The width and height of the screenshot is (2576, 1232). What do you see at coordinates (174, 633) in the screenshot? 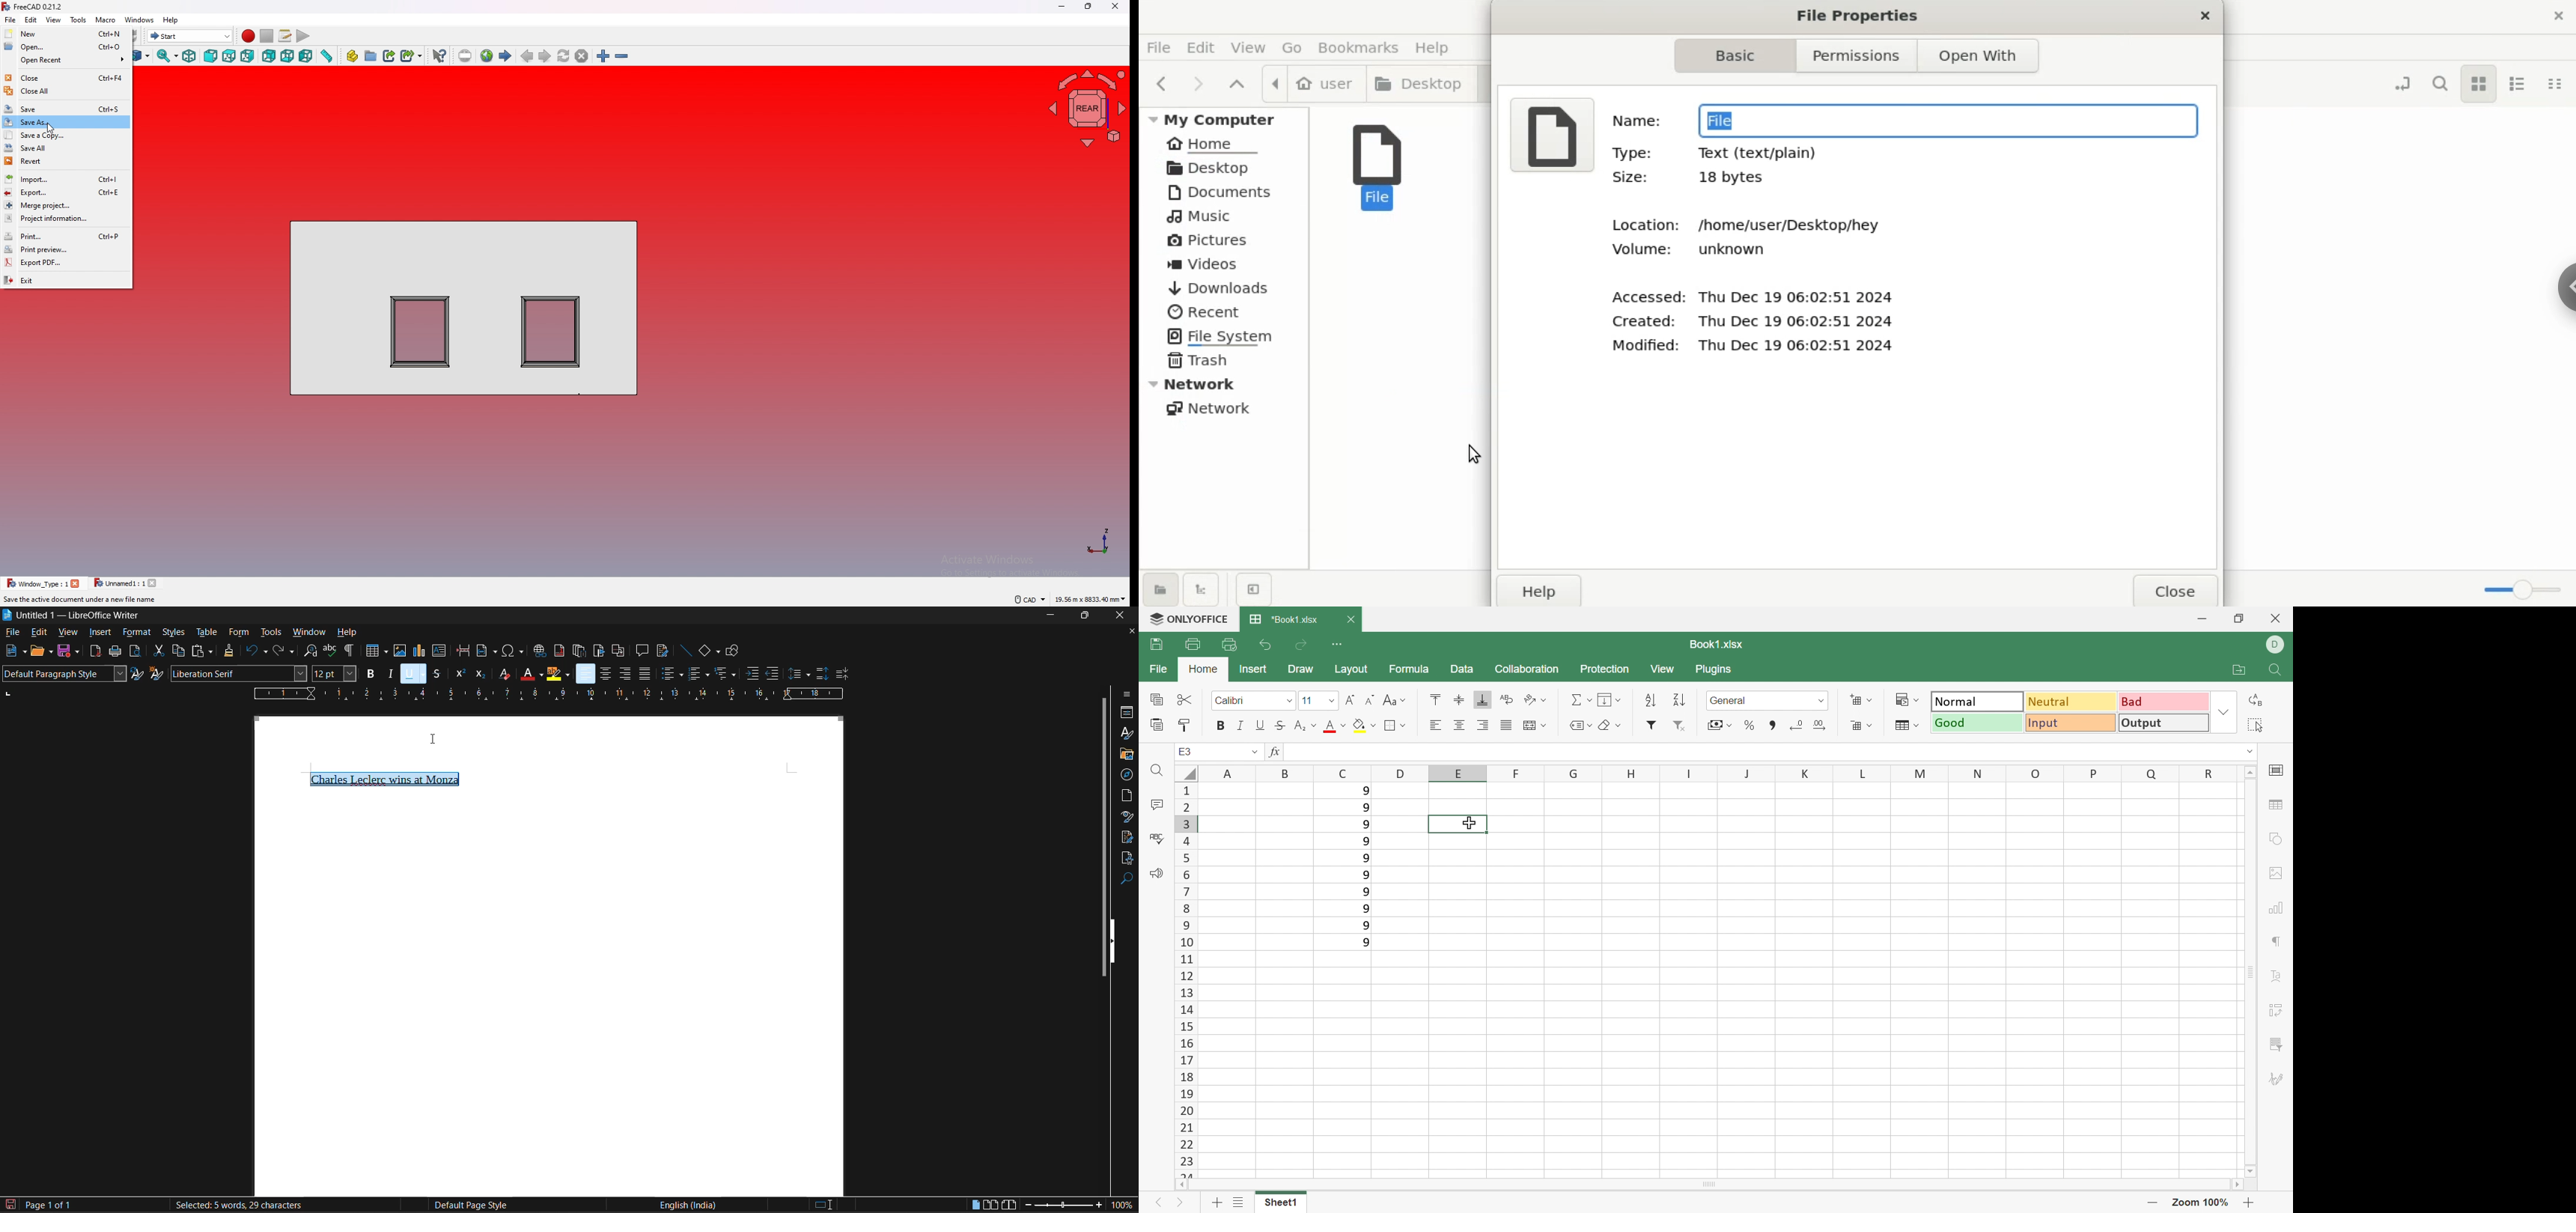
I see `styles` at bounding box center [174, 633].